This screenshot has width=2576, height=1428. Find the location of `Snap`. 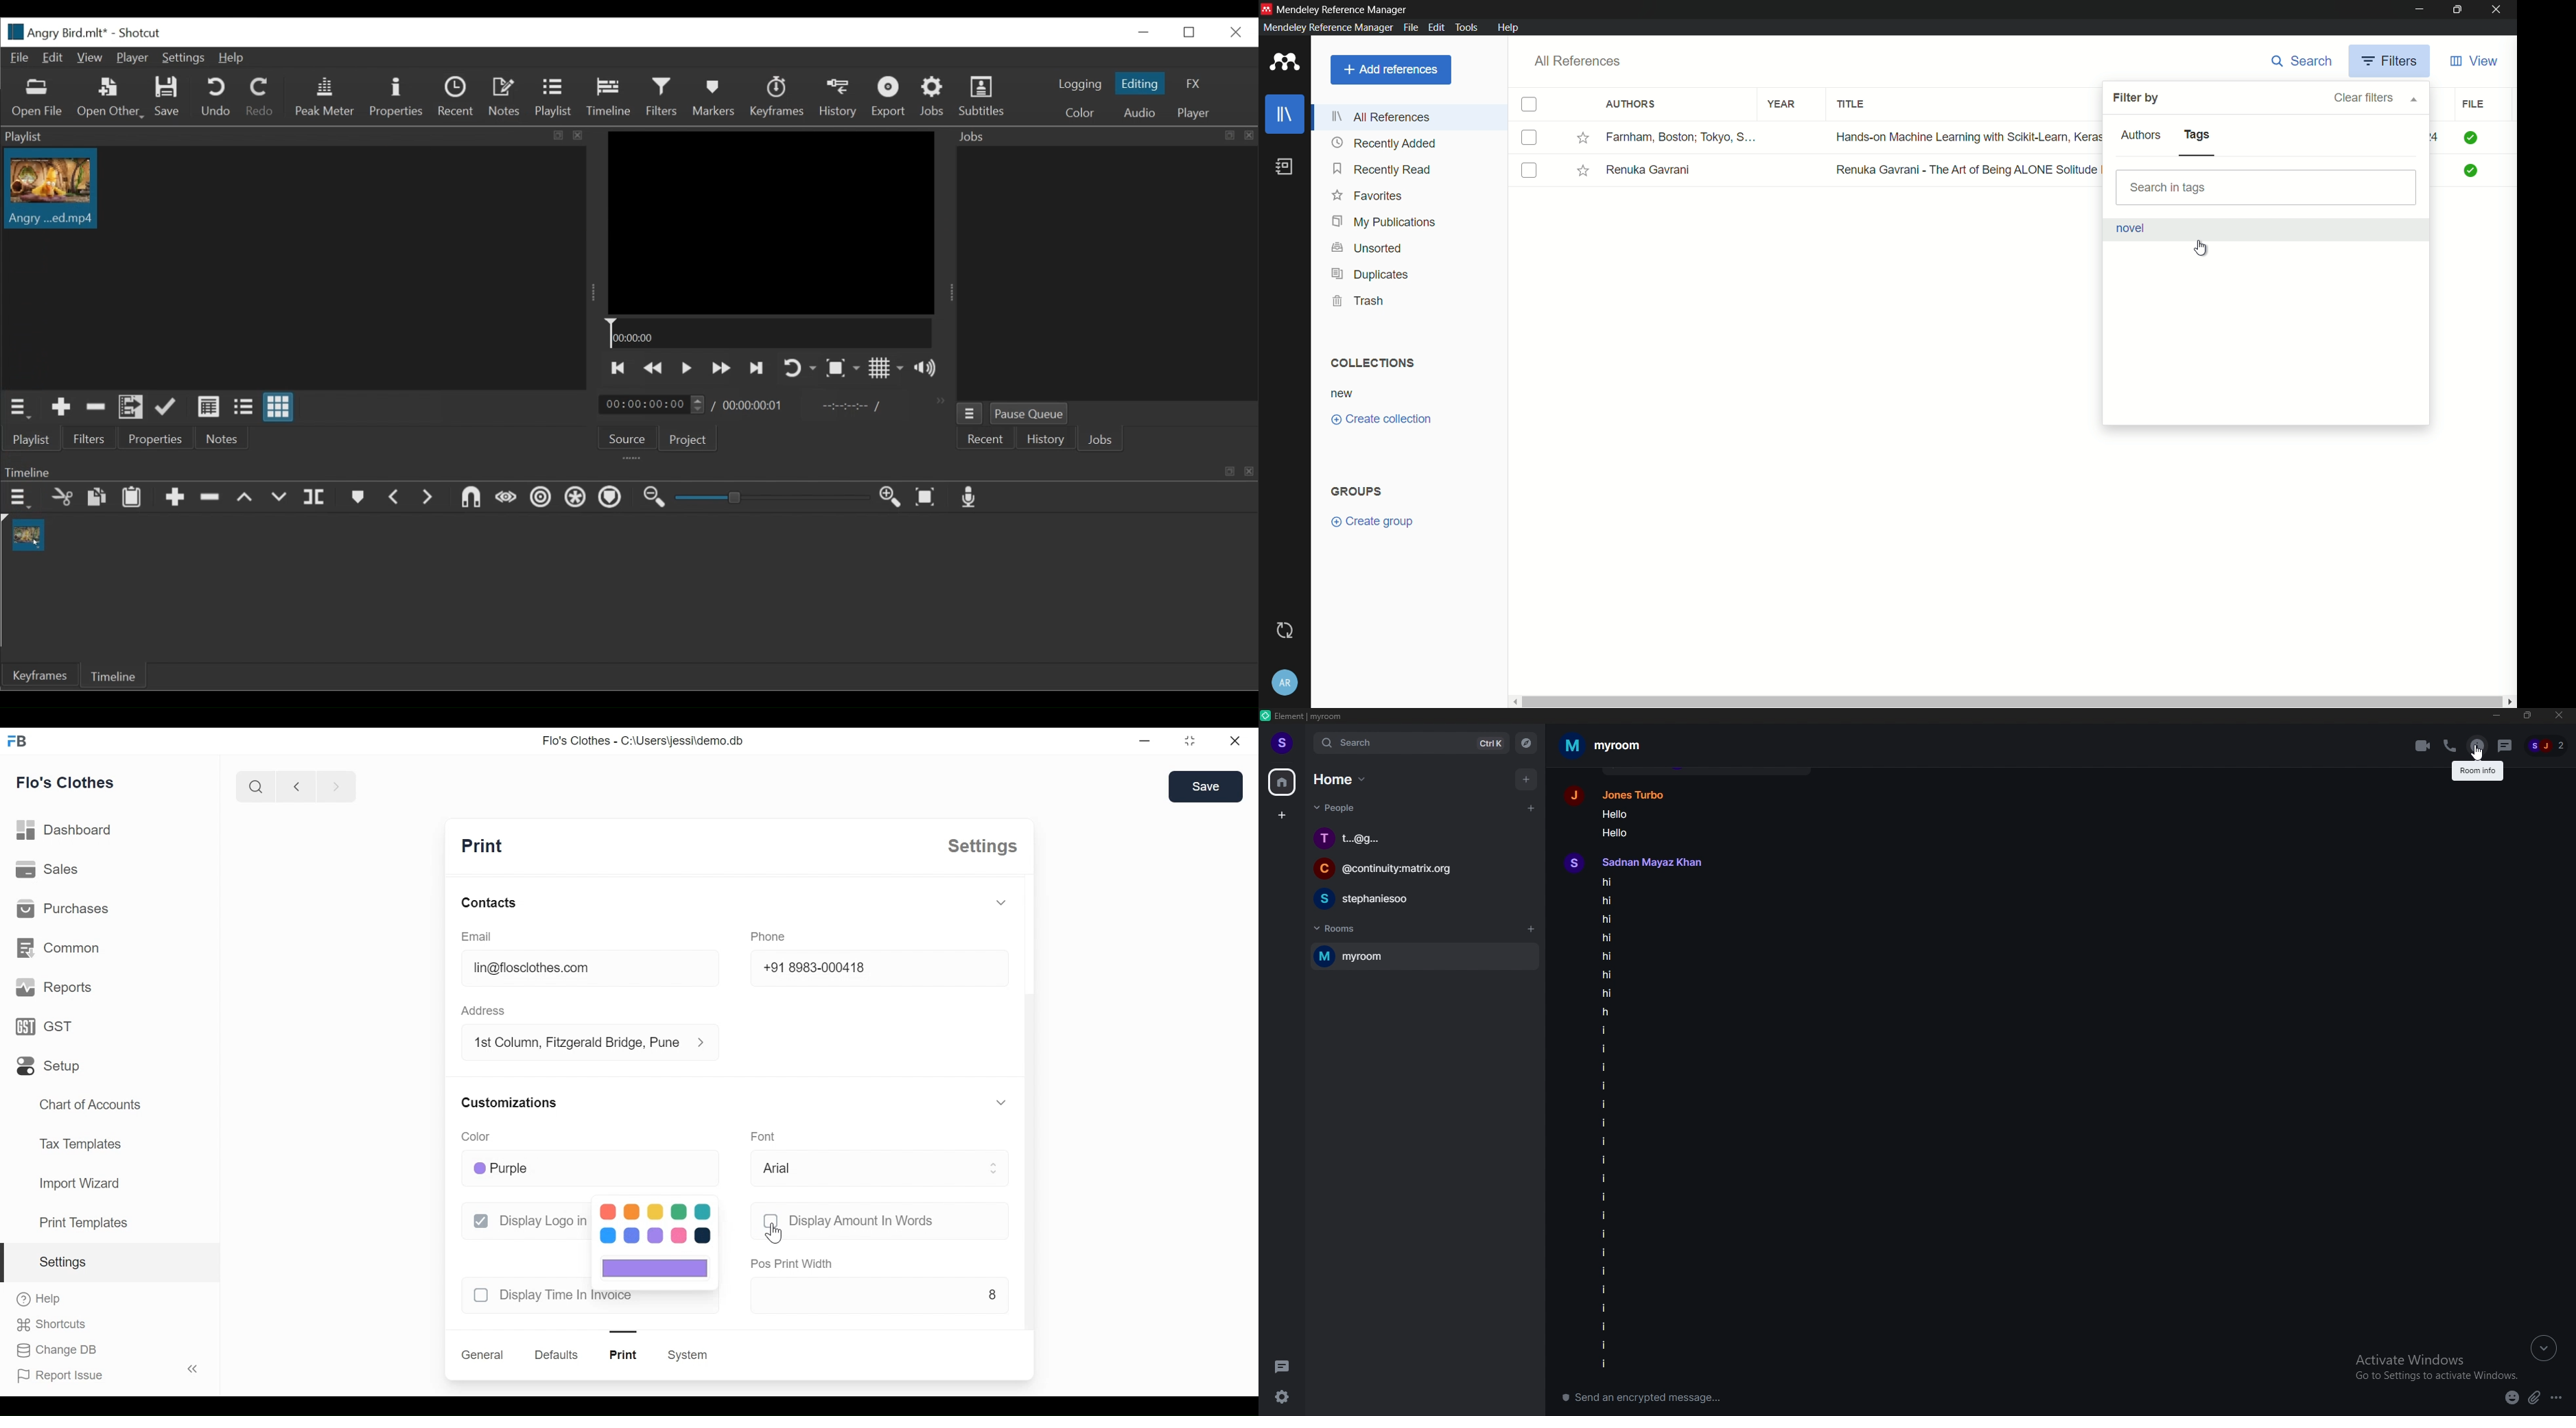

Snap is located at coordinates (574, 498).